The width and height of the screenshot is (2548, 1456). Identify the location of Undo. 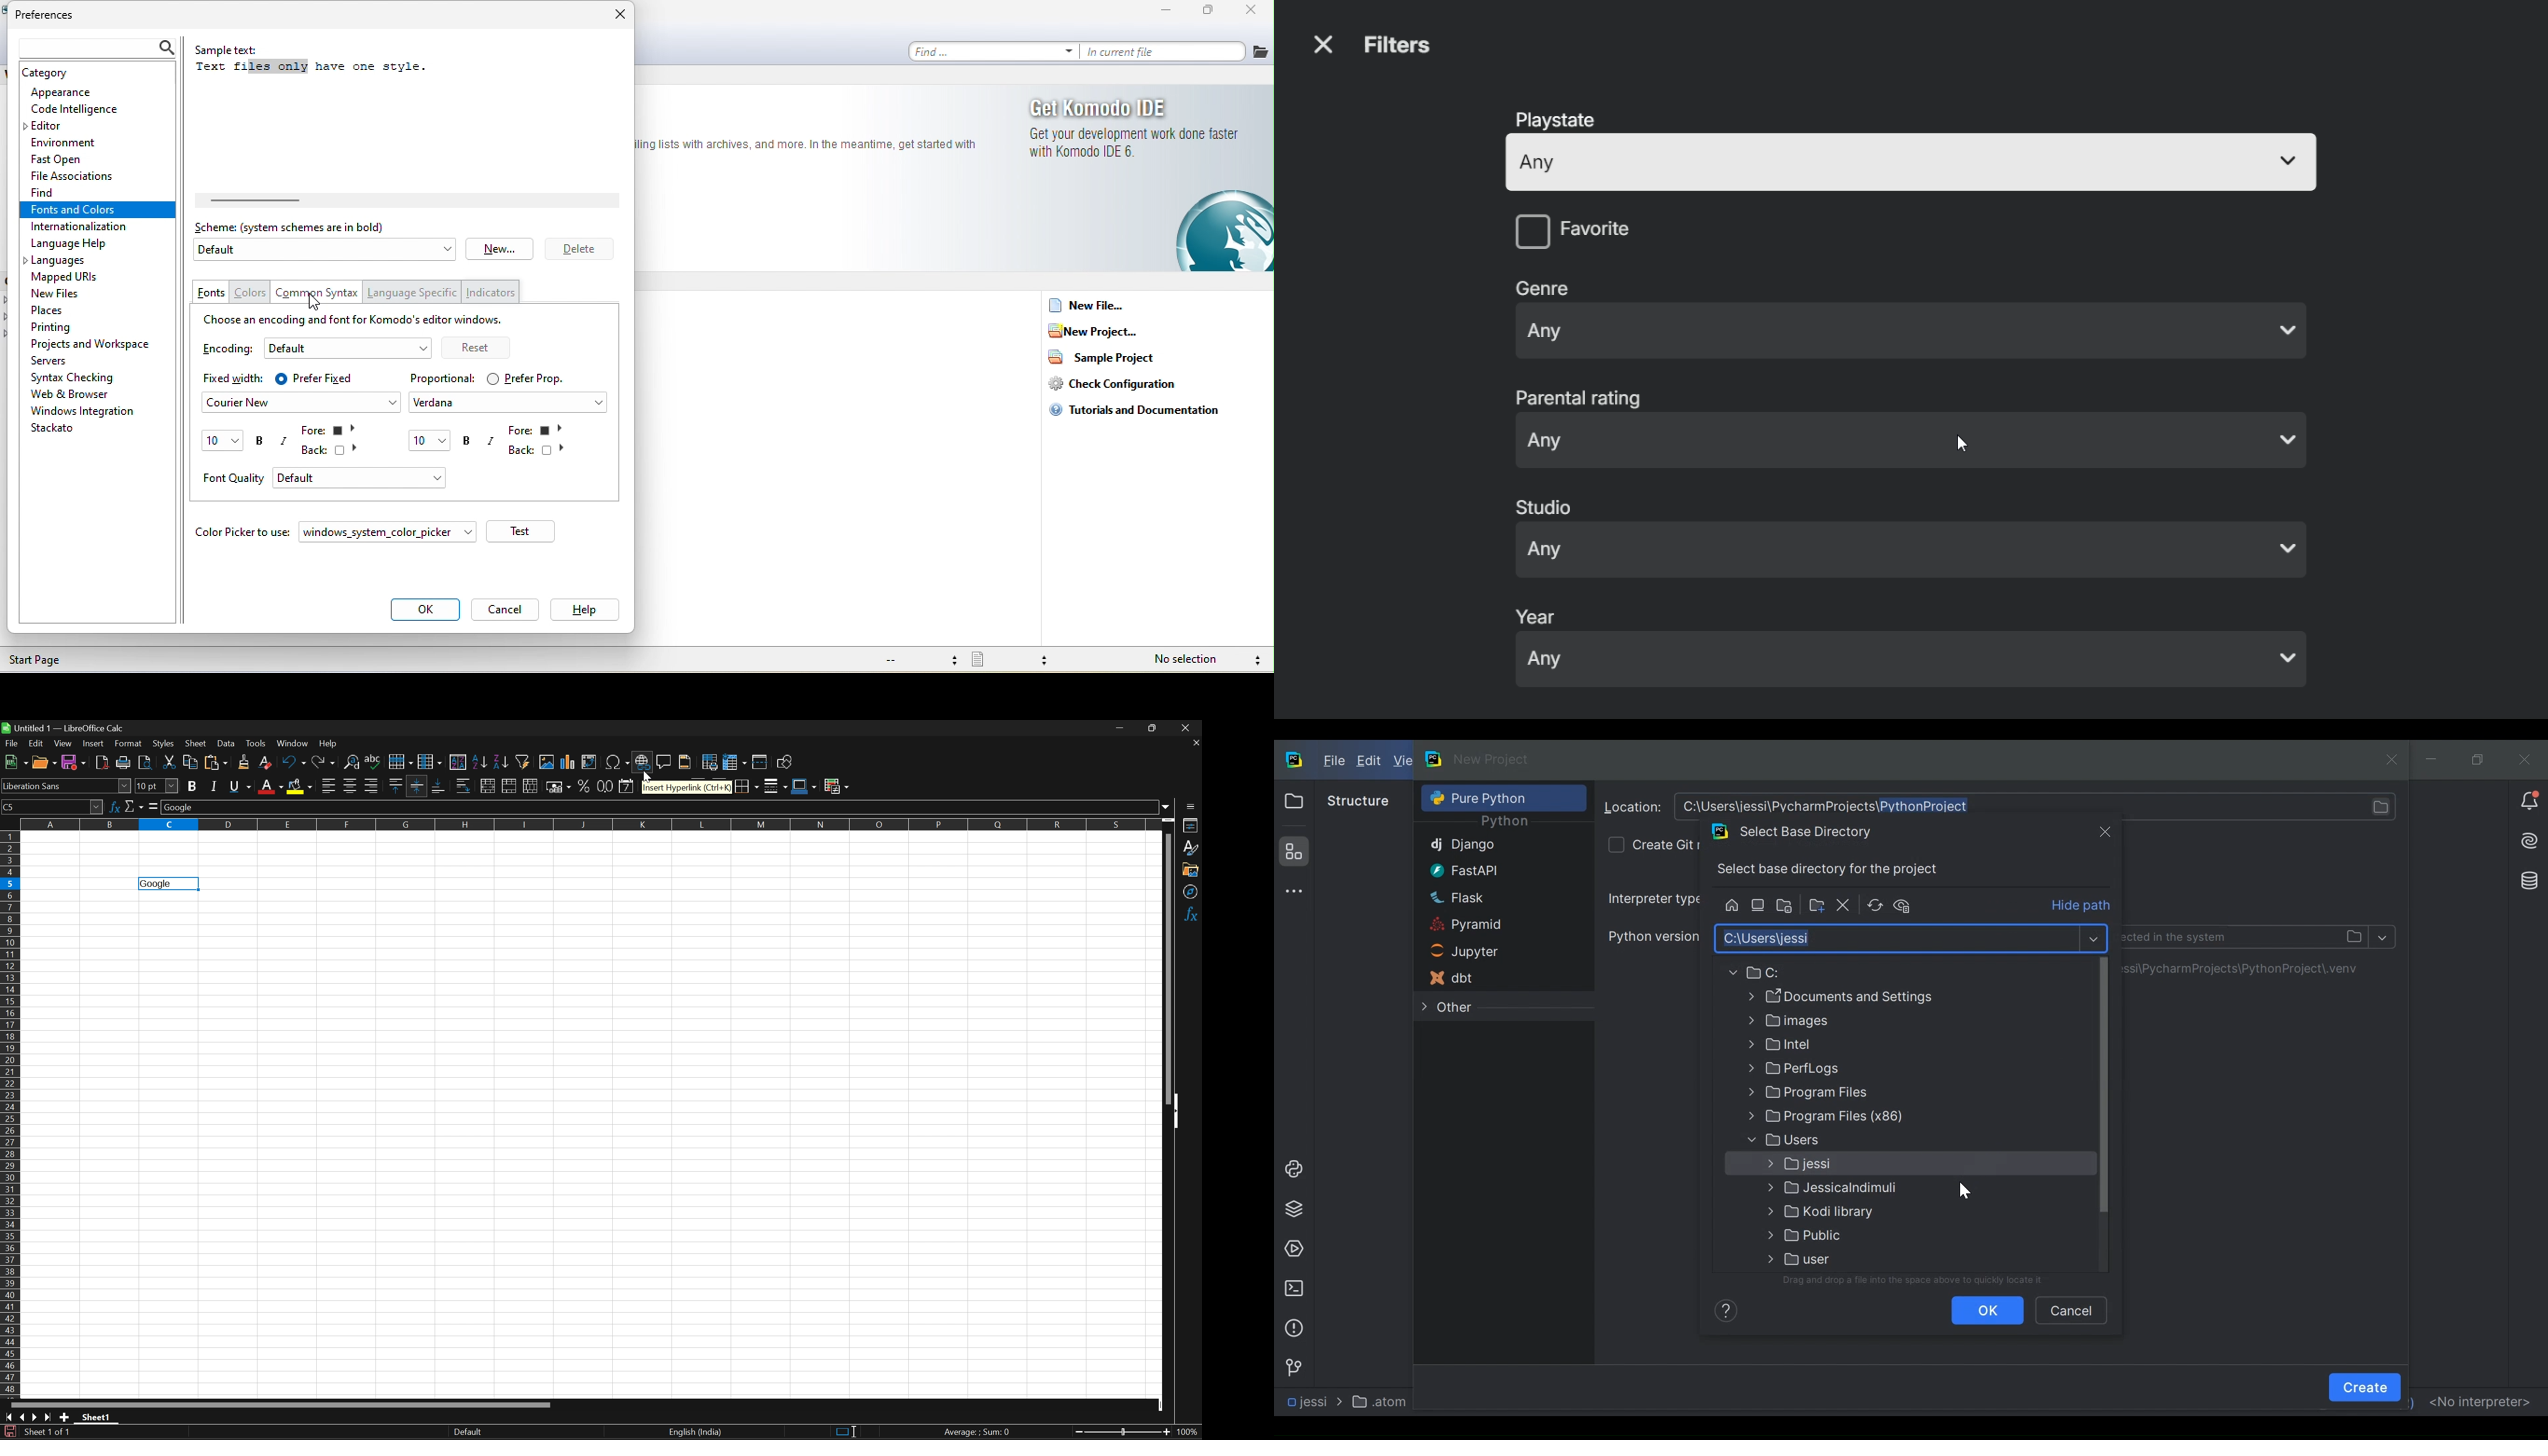
(294, 763).